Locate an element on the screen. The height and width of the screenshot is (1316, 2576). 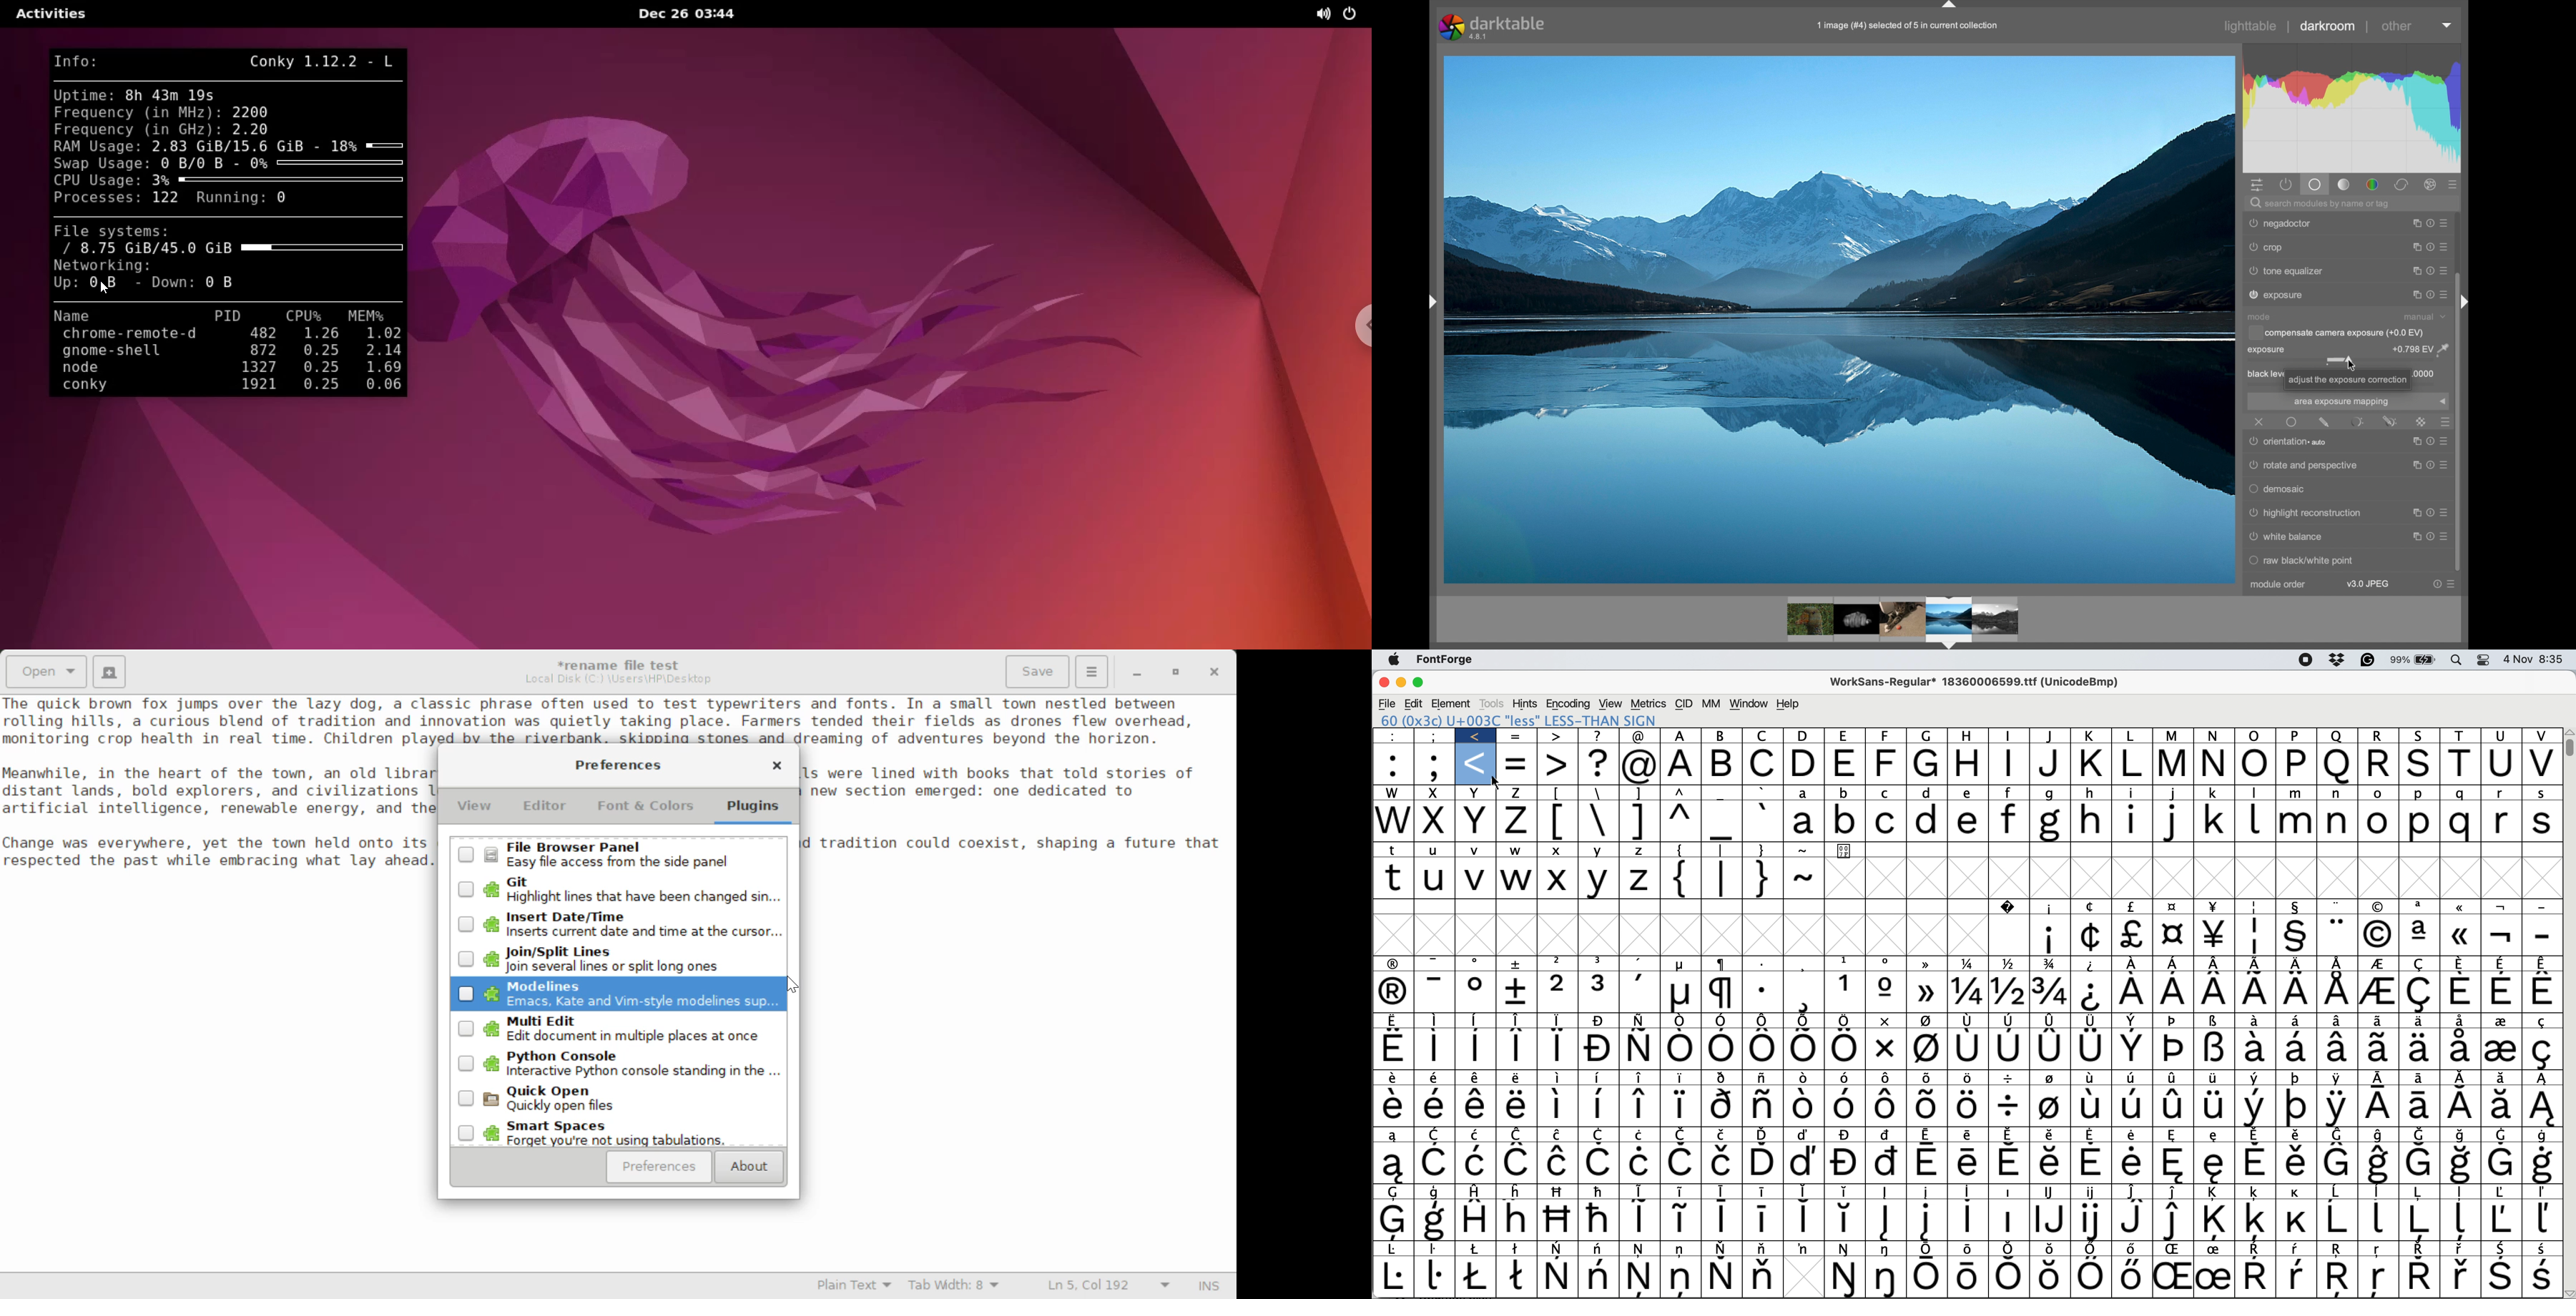
Symbol is located at coordinates (2544, 1136).